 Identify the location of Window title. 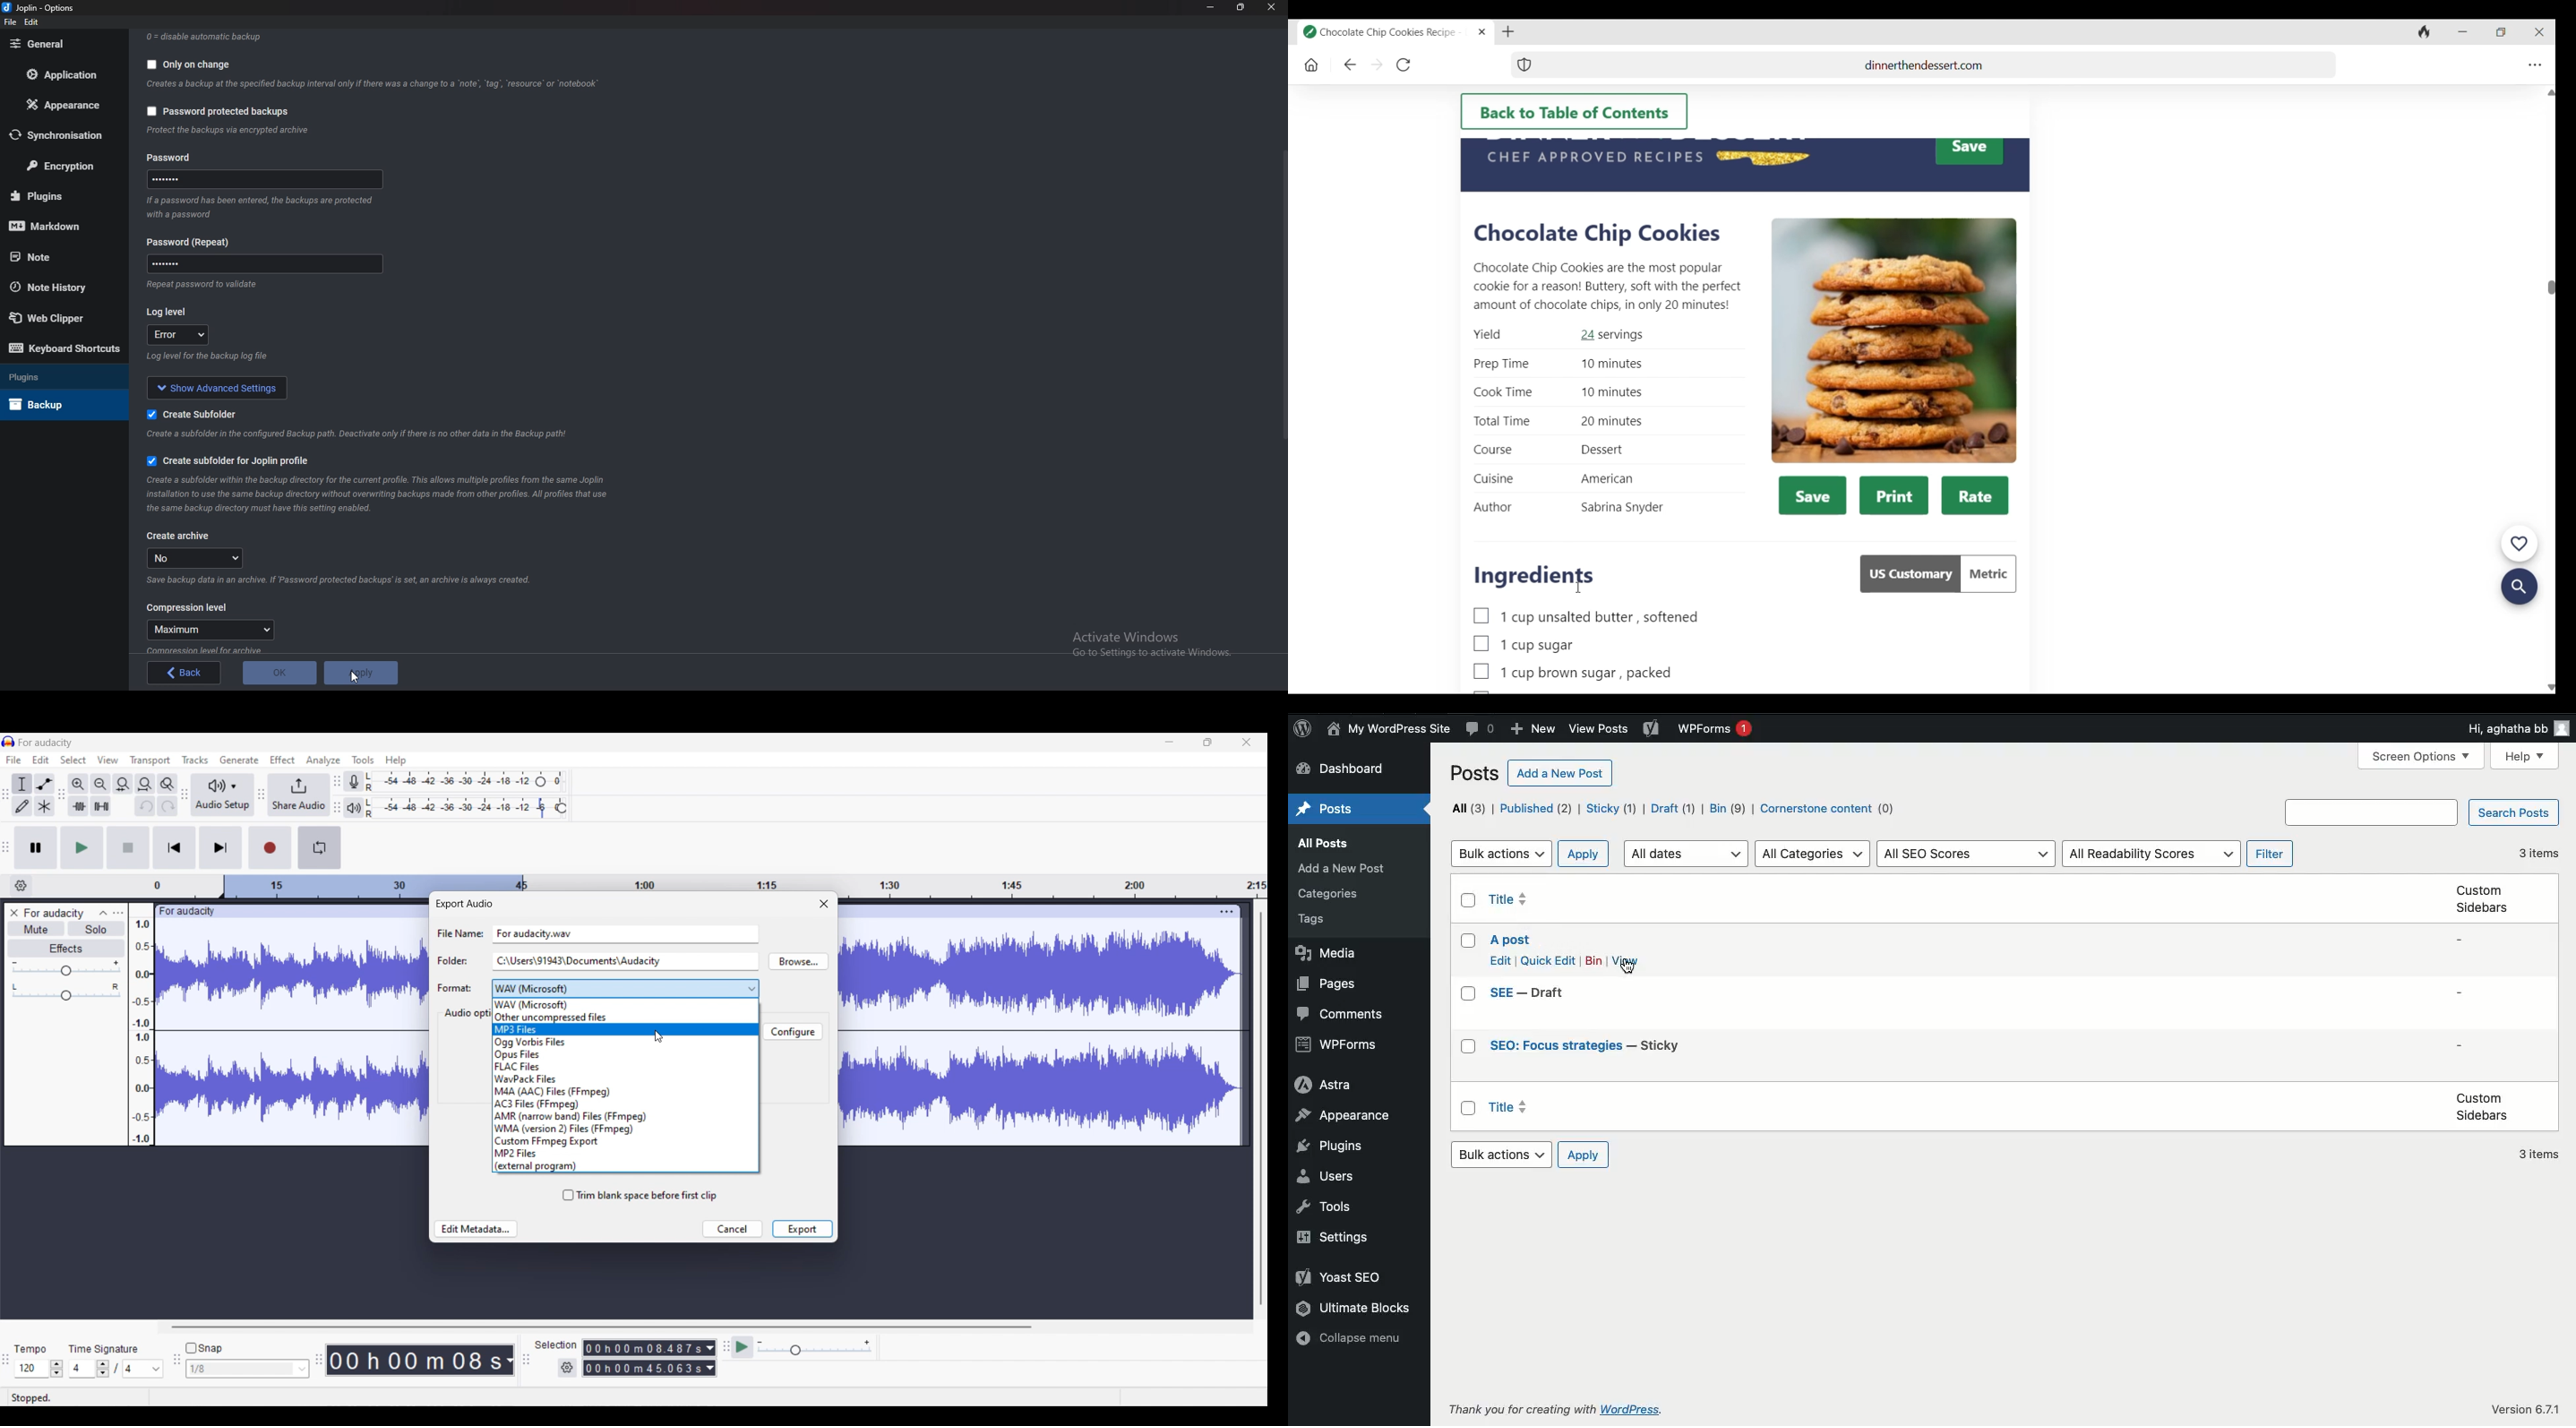
(463, 904).